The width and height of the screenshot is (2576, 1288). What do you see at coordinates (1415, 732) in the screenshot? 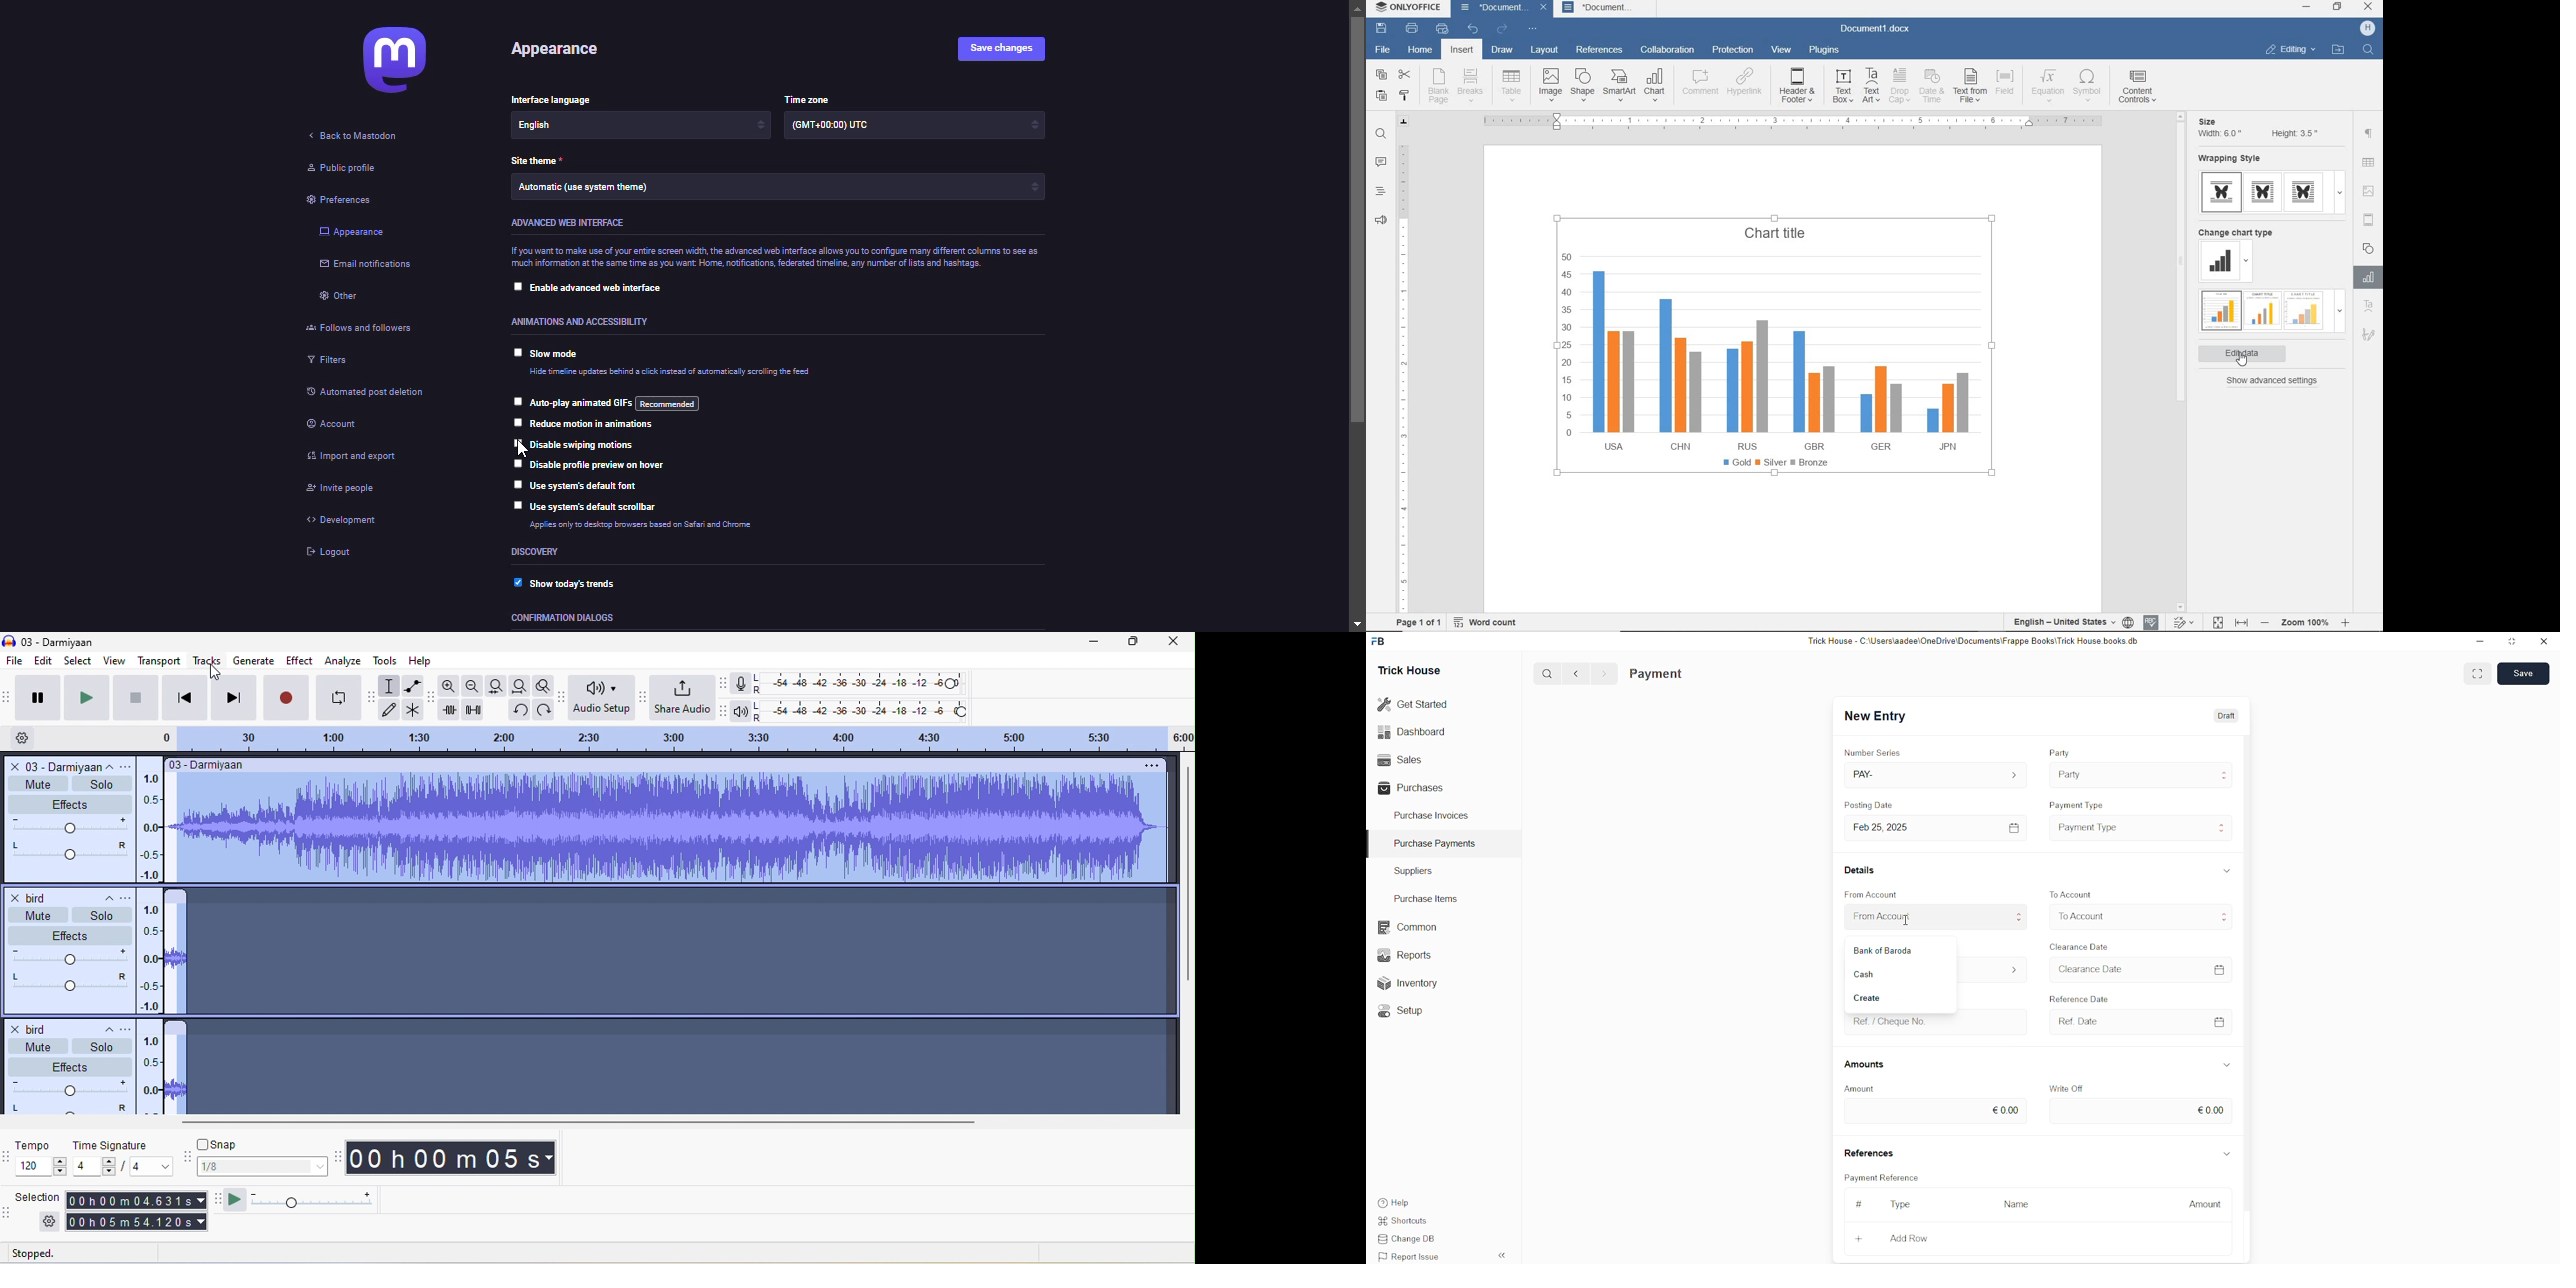
I see `Dashboard` at bounding box center [1415, 732].